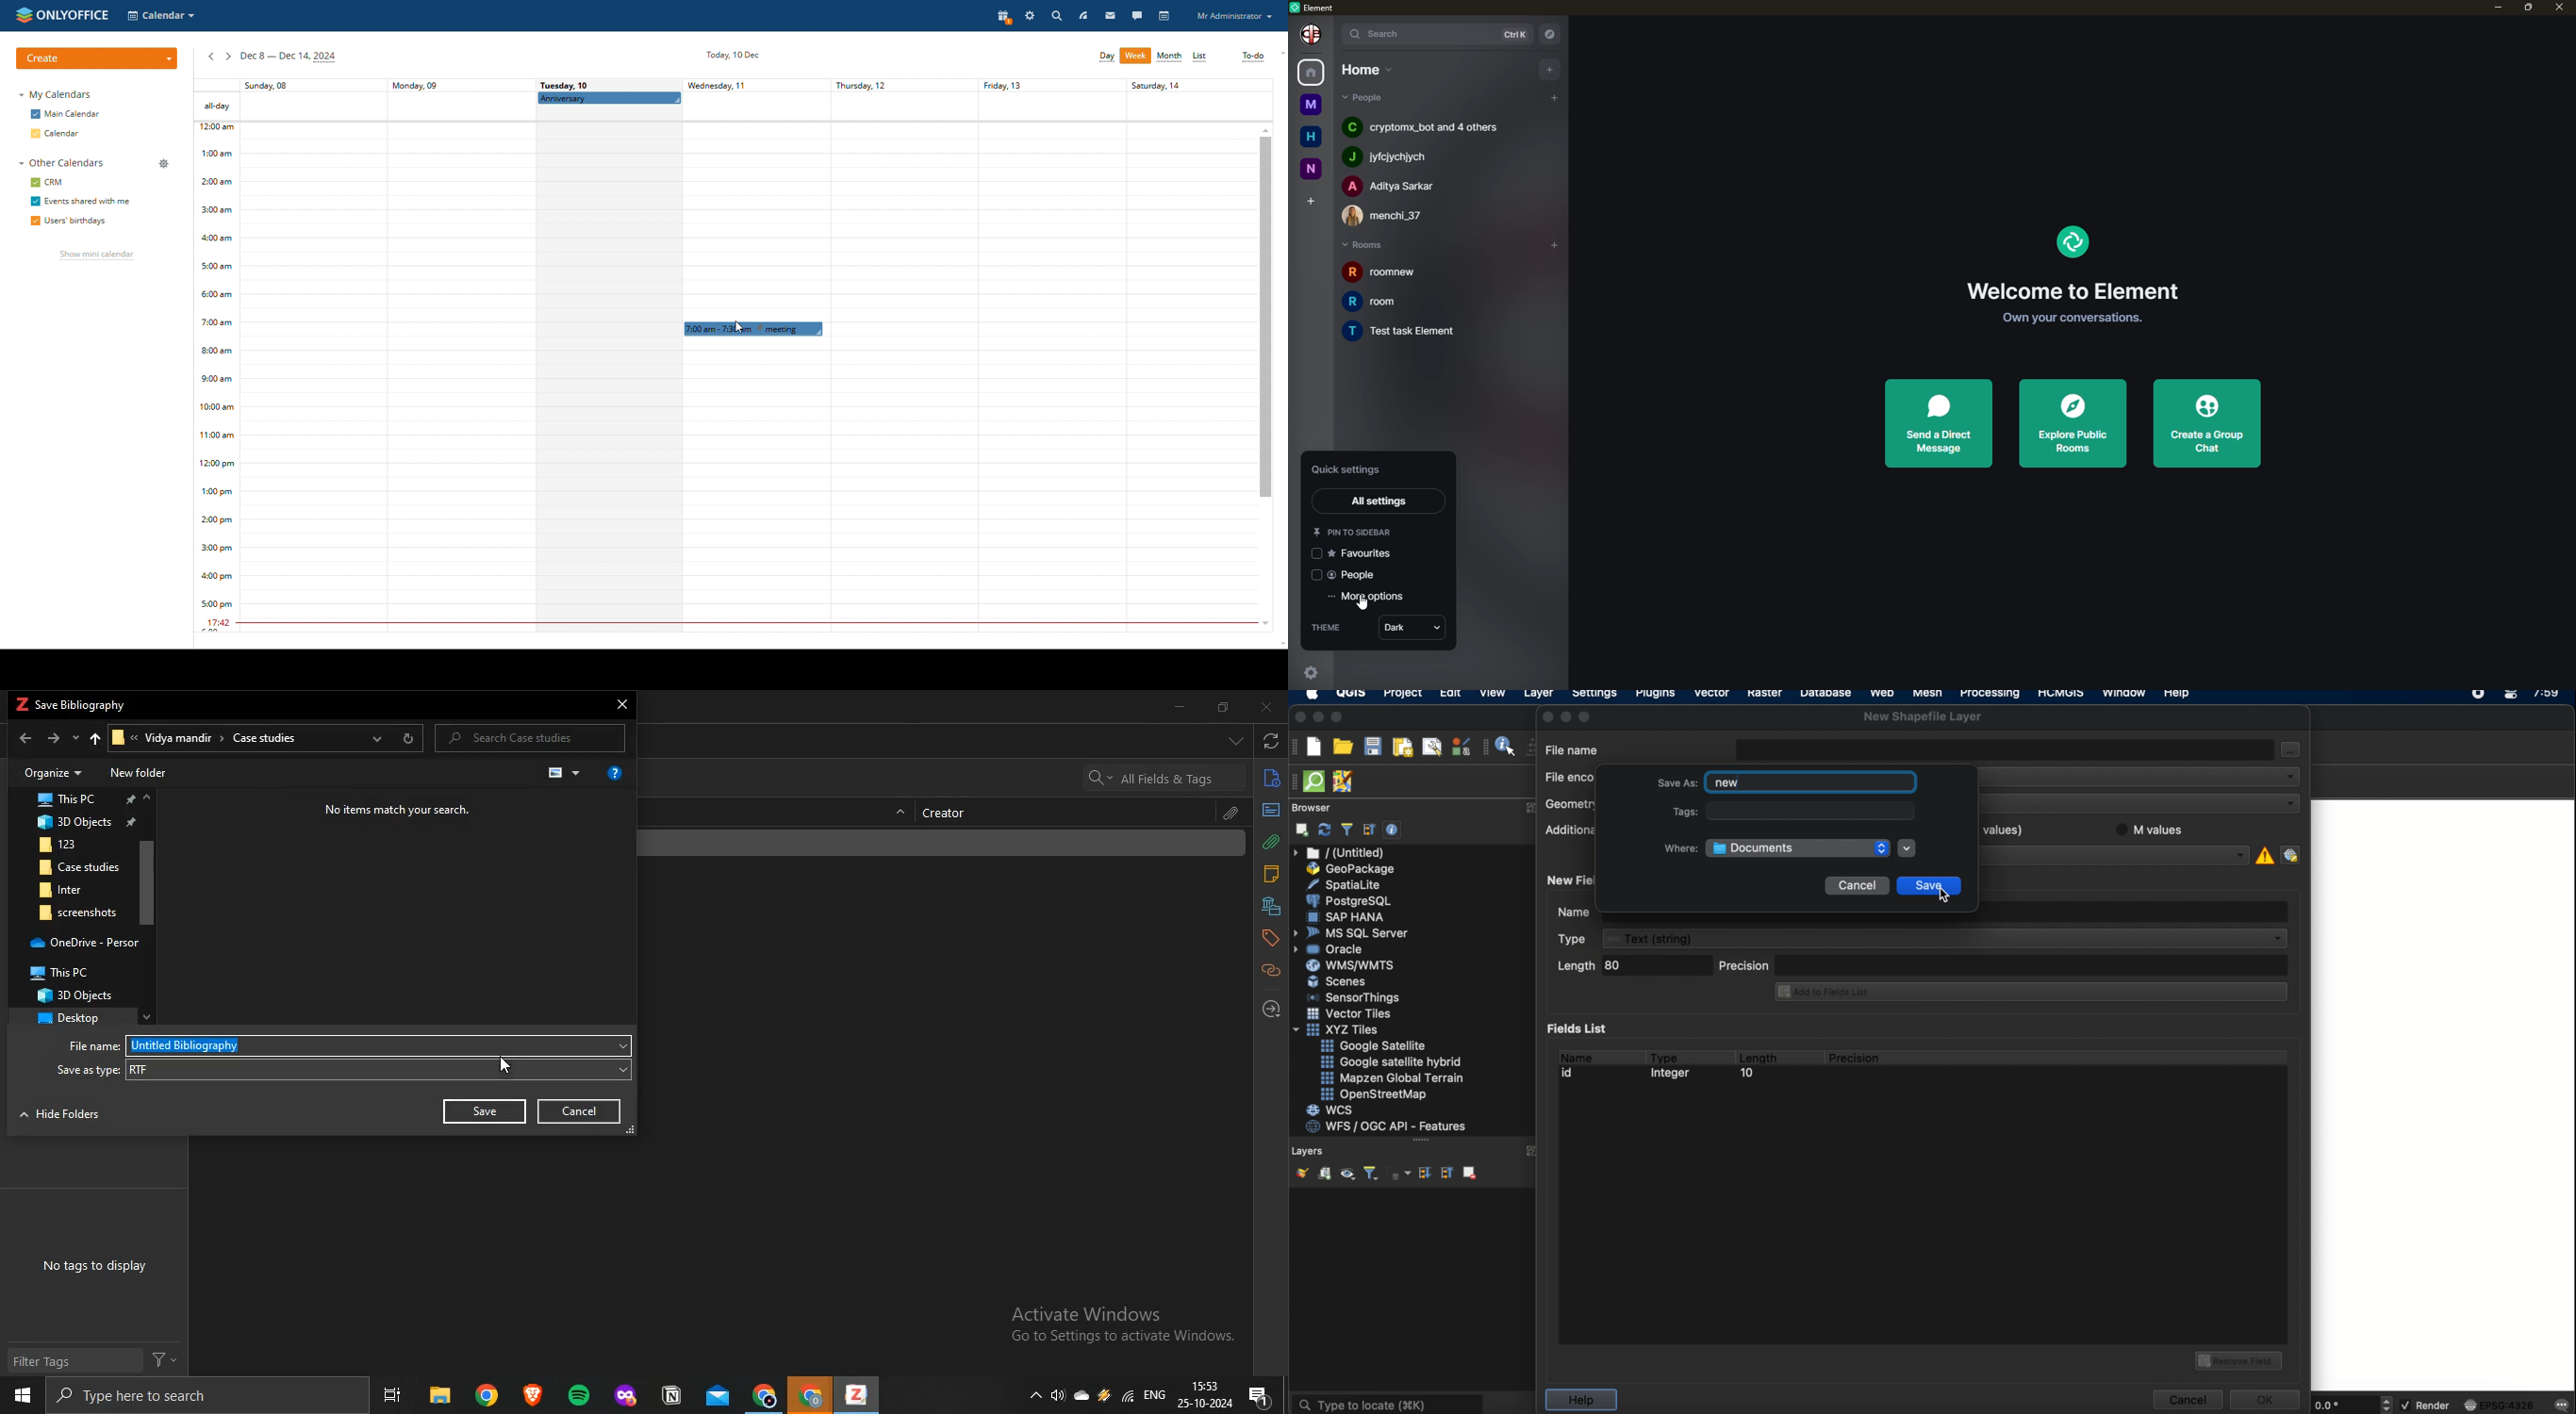 The height and width of the screenshot is (1428, 2576). I want to click on processing, so click(1993, 695).